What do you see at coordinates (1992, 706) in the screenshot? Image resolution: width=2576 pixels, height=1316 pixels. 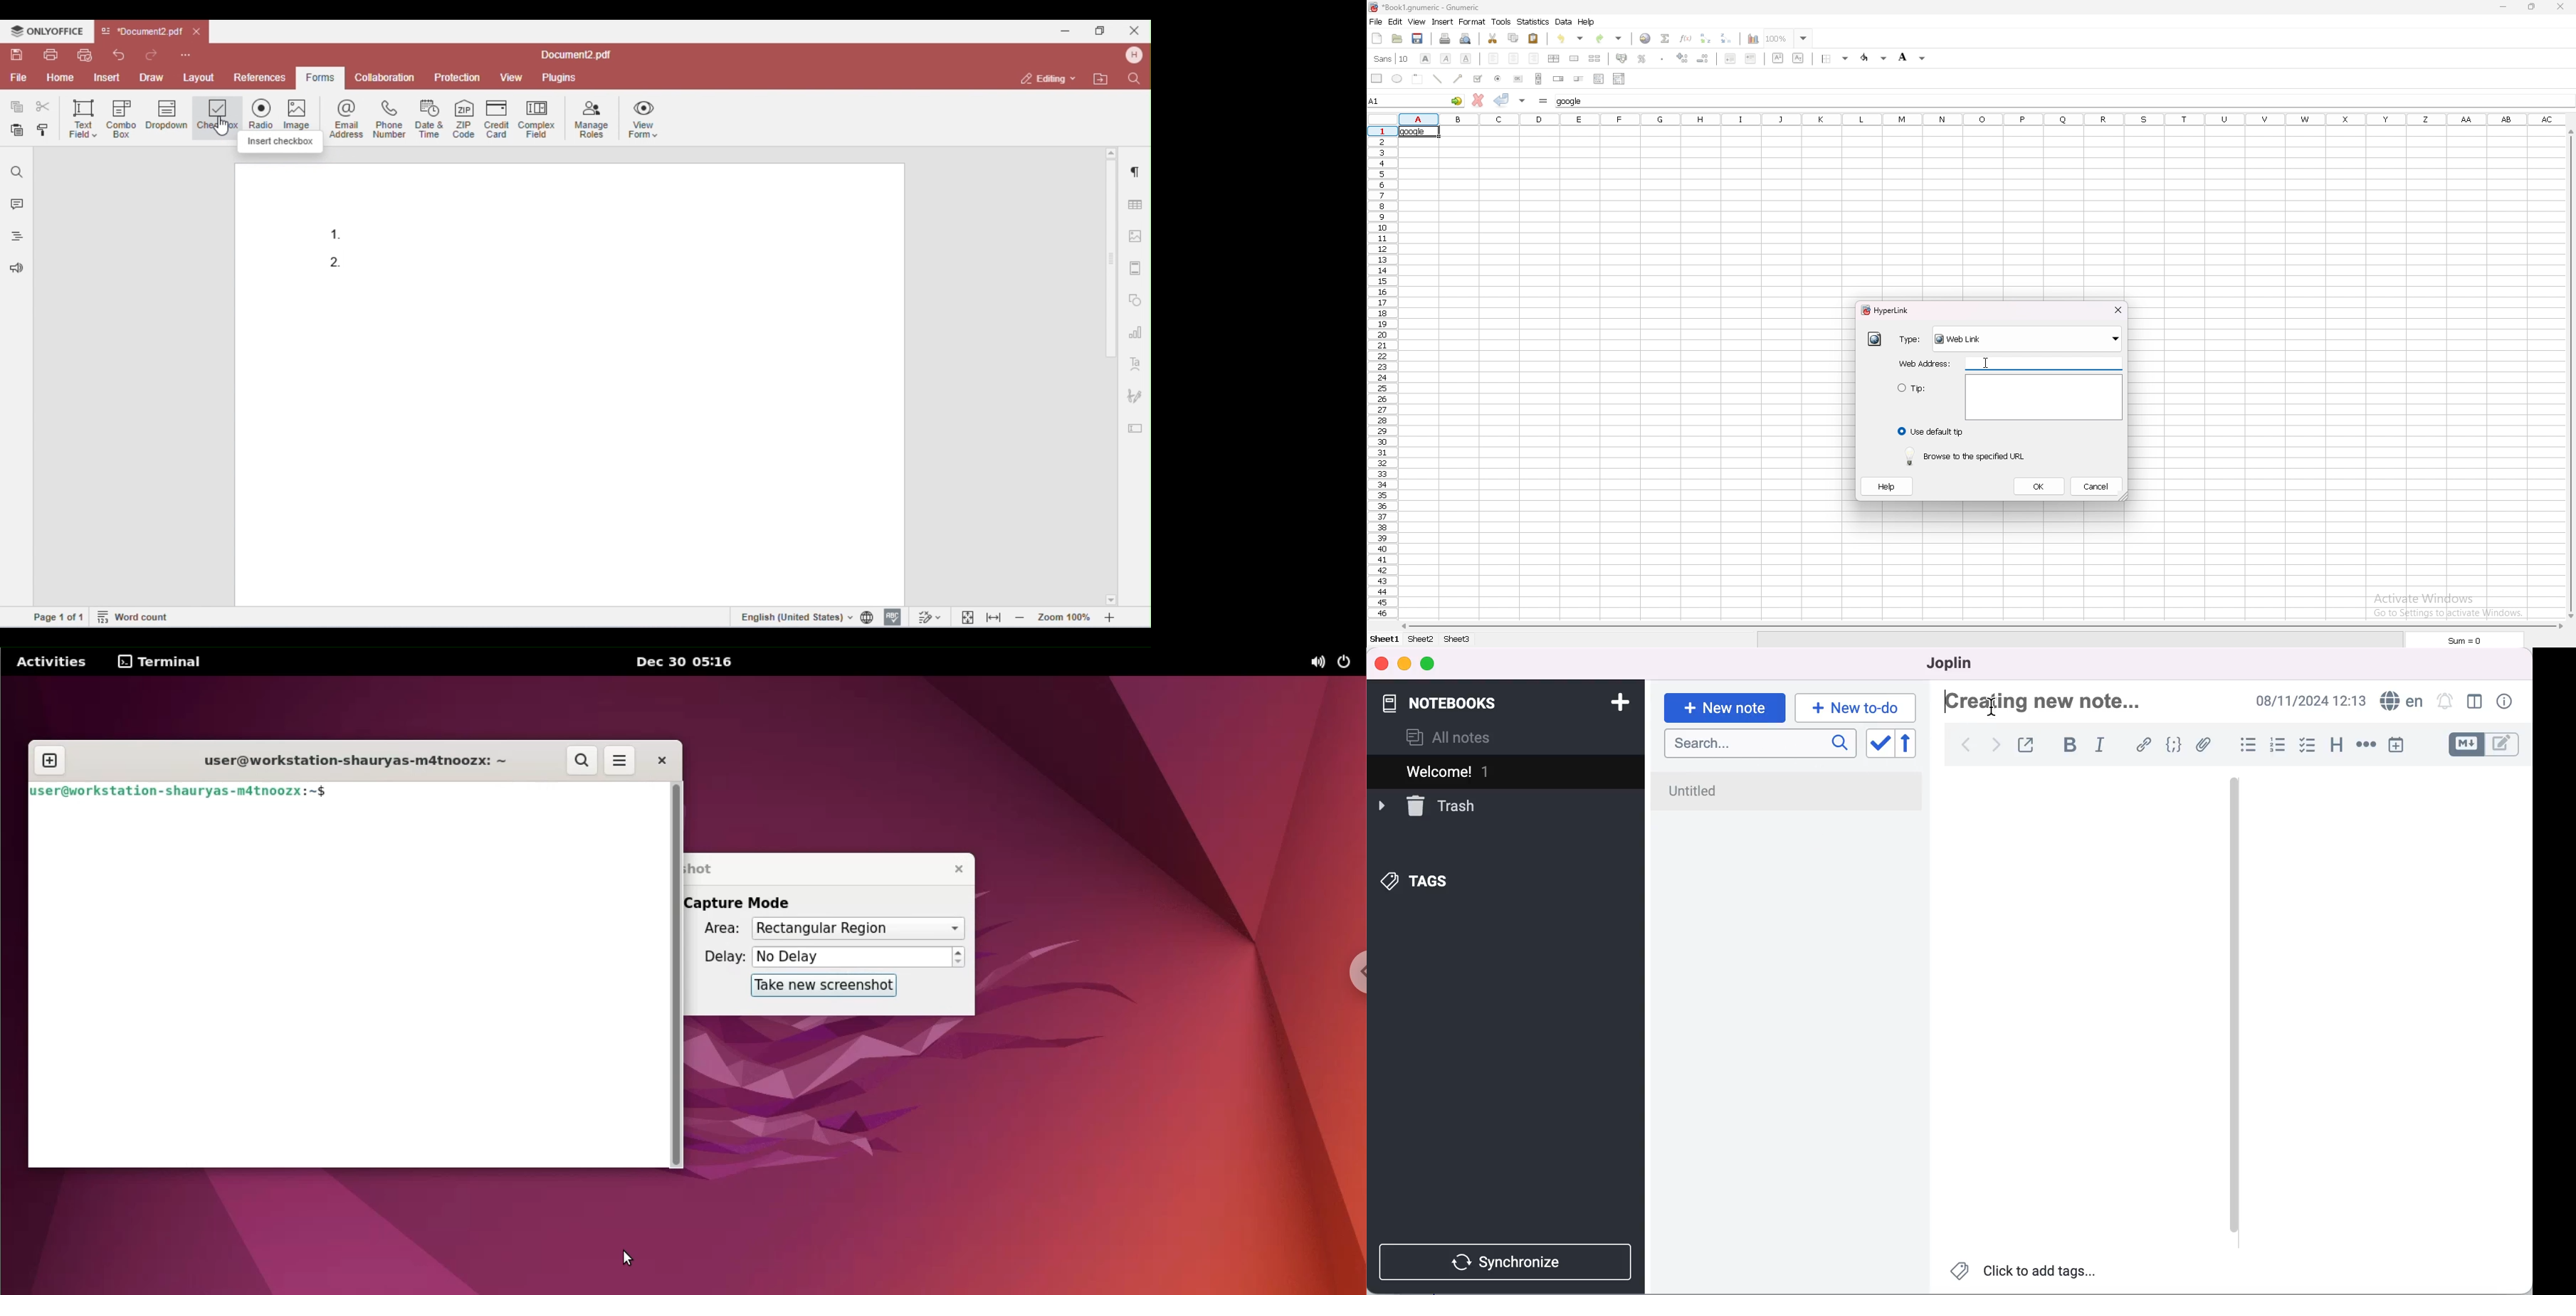 I see `cursor` at bounding box center [1992, 706].